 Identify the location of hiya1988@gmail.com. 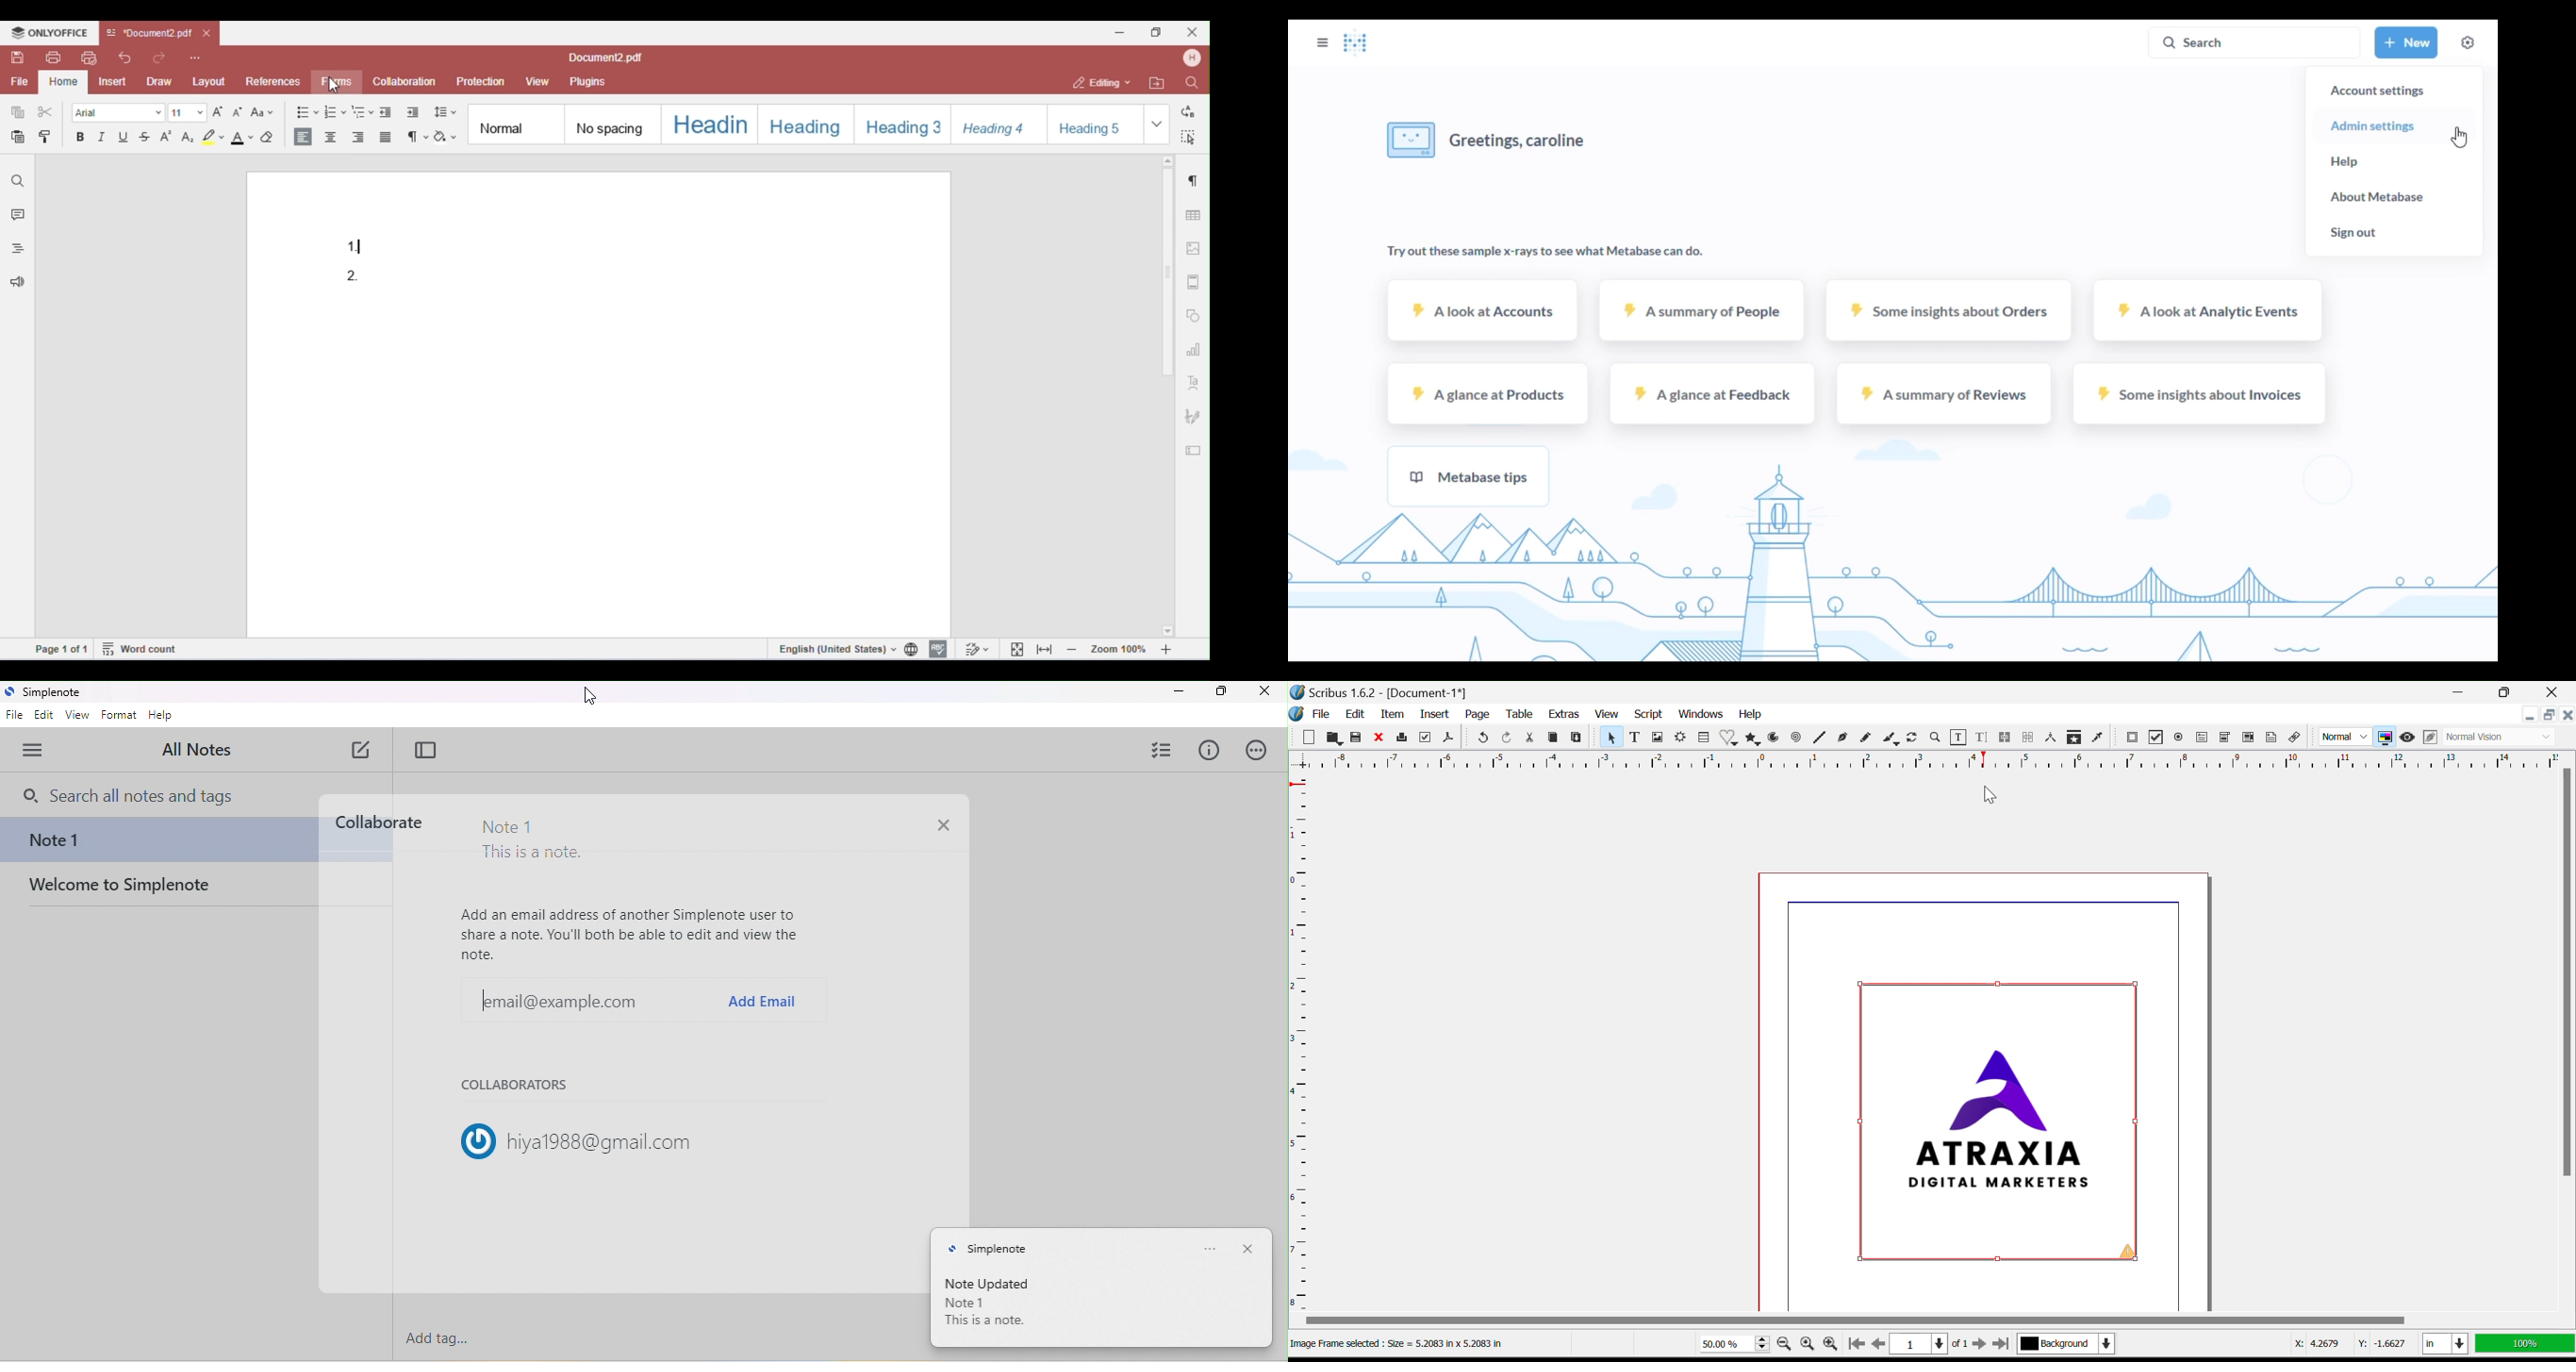
(603, 1142).